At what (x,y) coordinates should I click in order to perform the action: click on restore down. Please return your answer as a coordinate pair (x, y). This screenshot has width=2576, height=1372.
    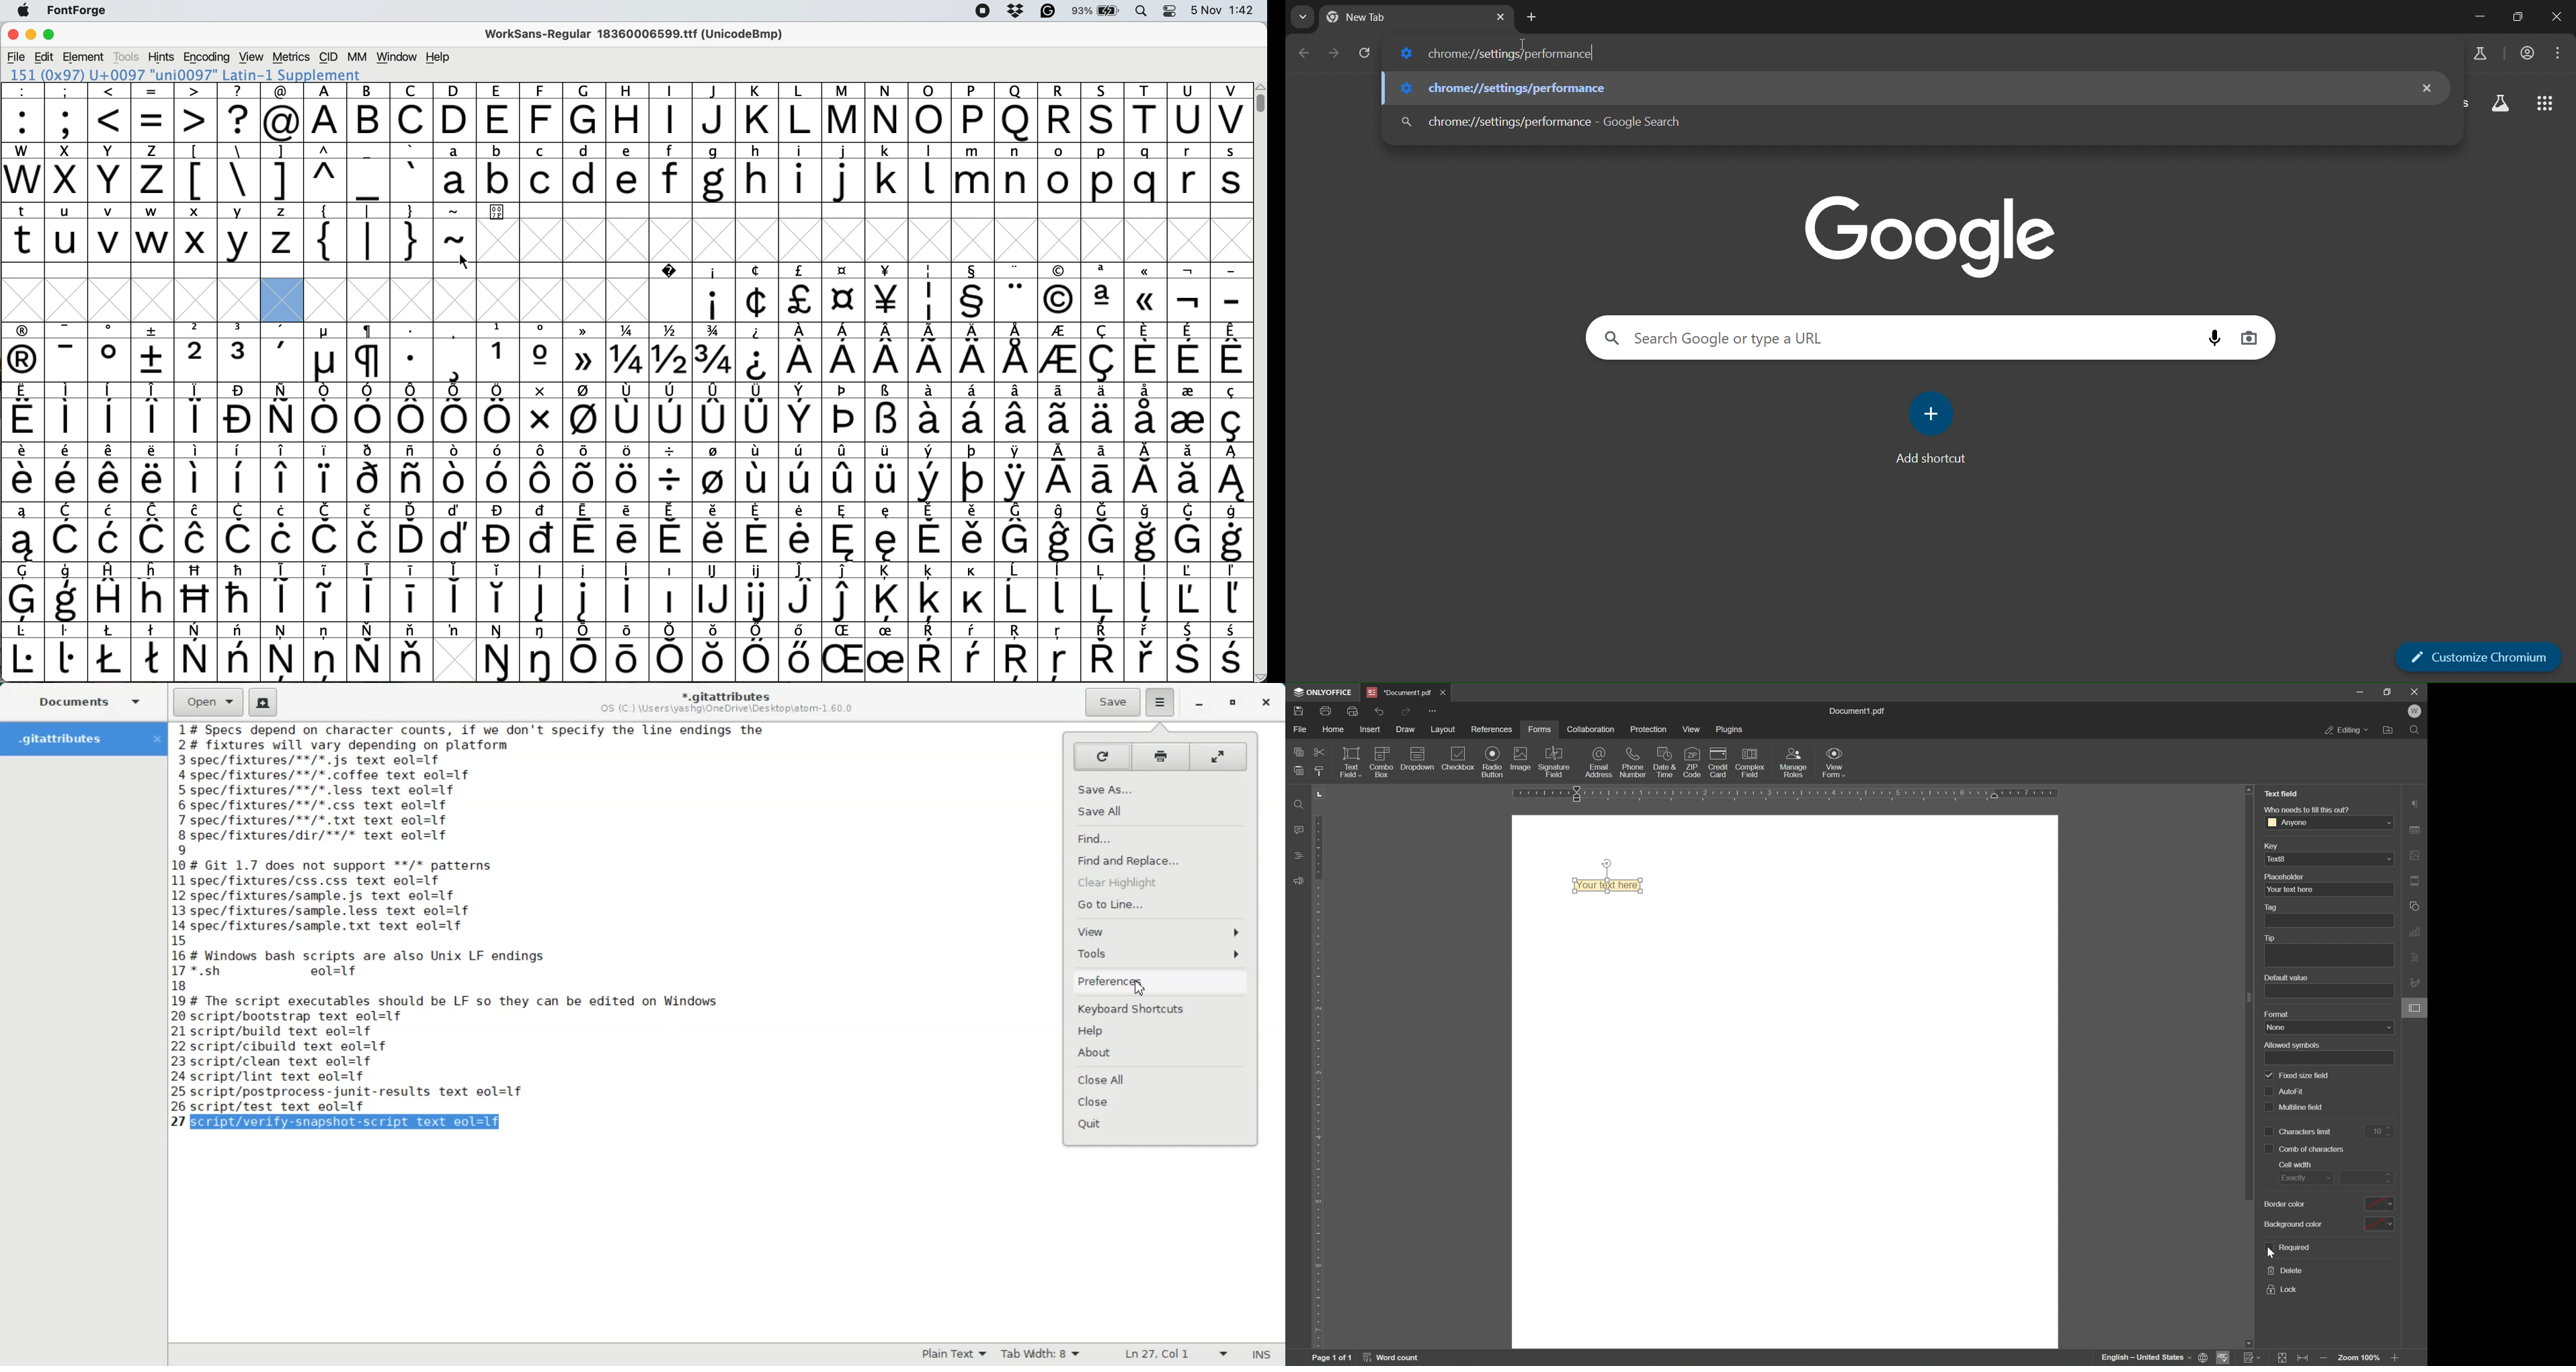
    Looking at the image, I should click on (2518, 17).